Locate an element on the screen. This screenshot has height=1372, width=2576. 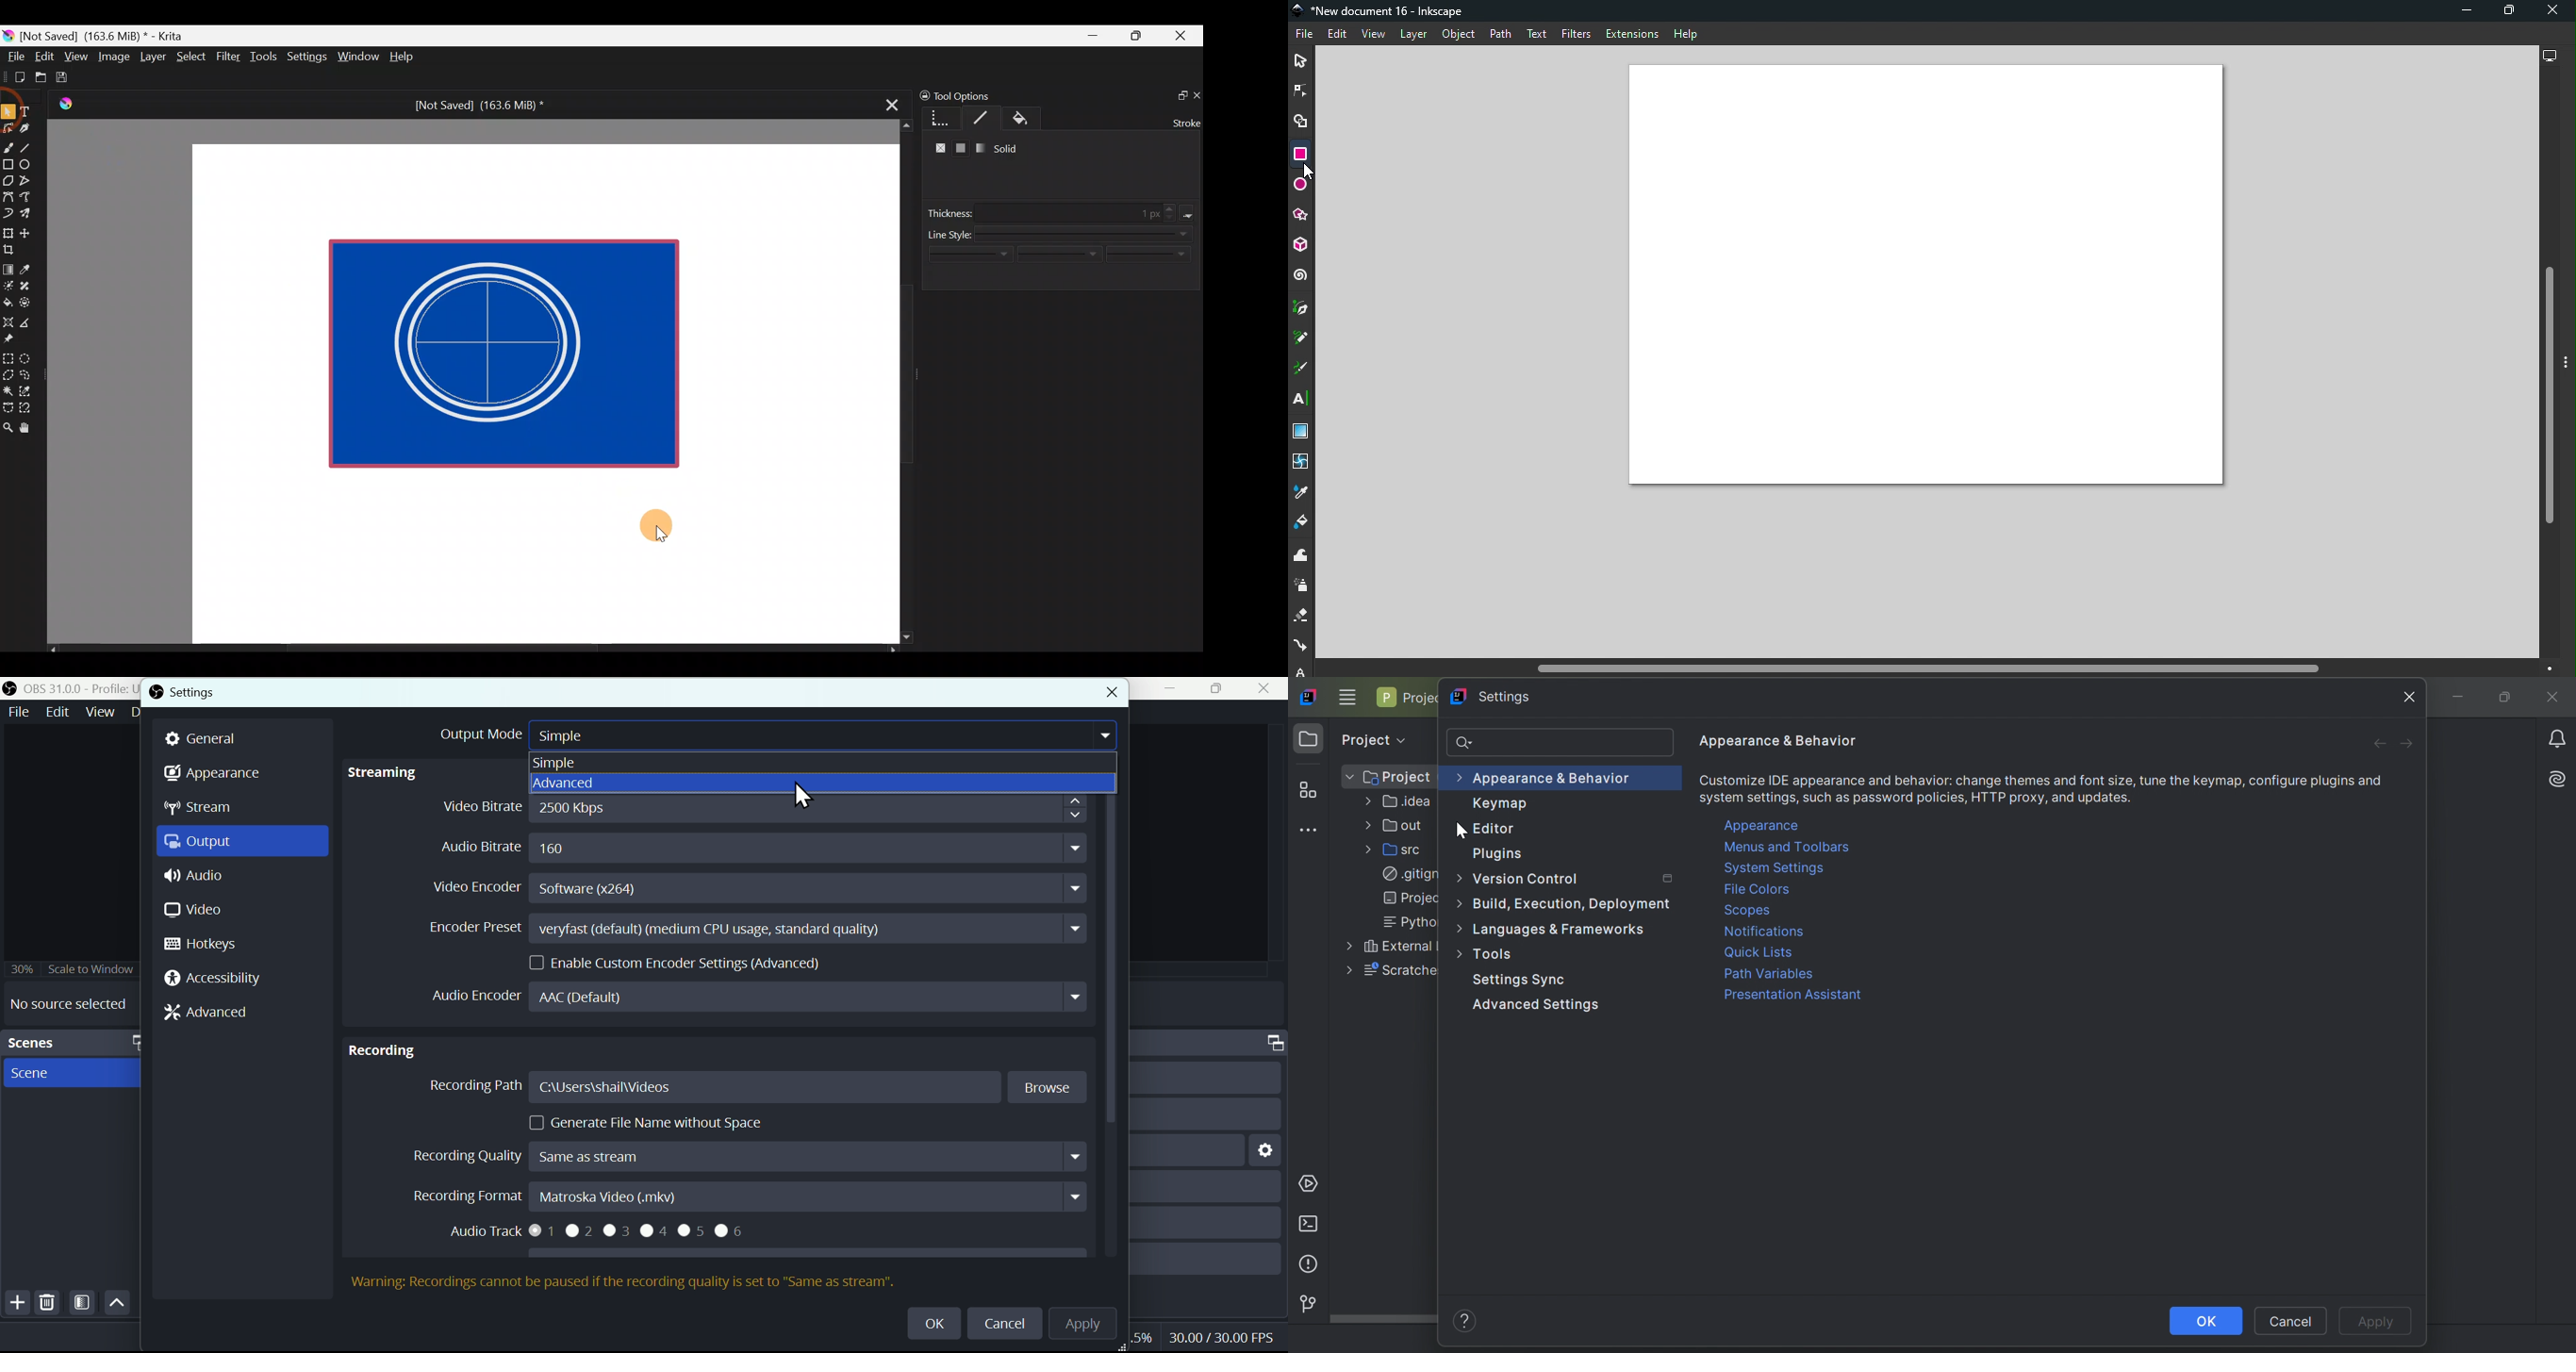
Video encoder is located at coordinates (755, 887).